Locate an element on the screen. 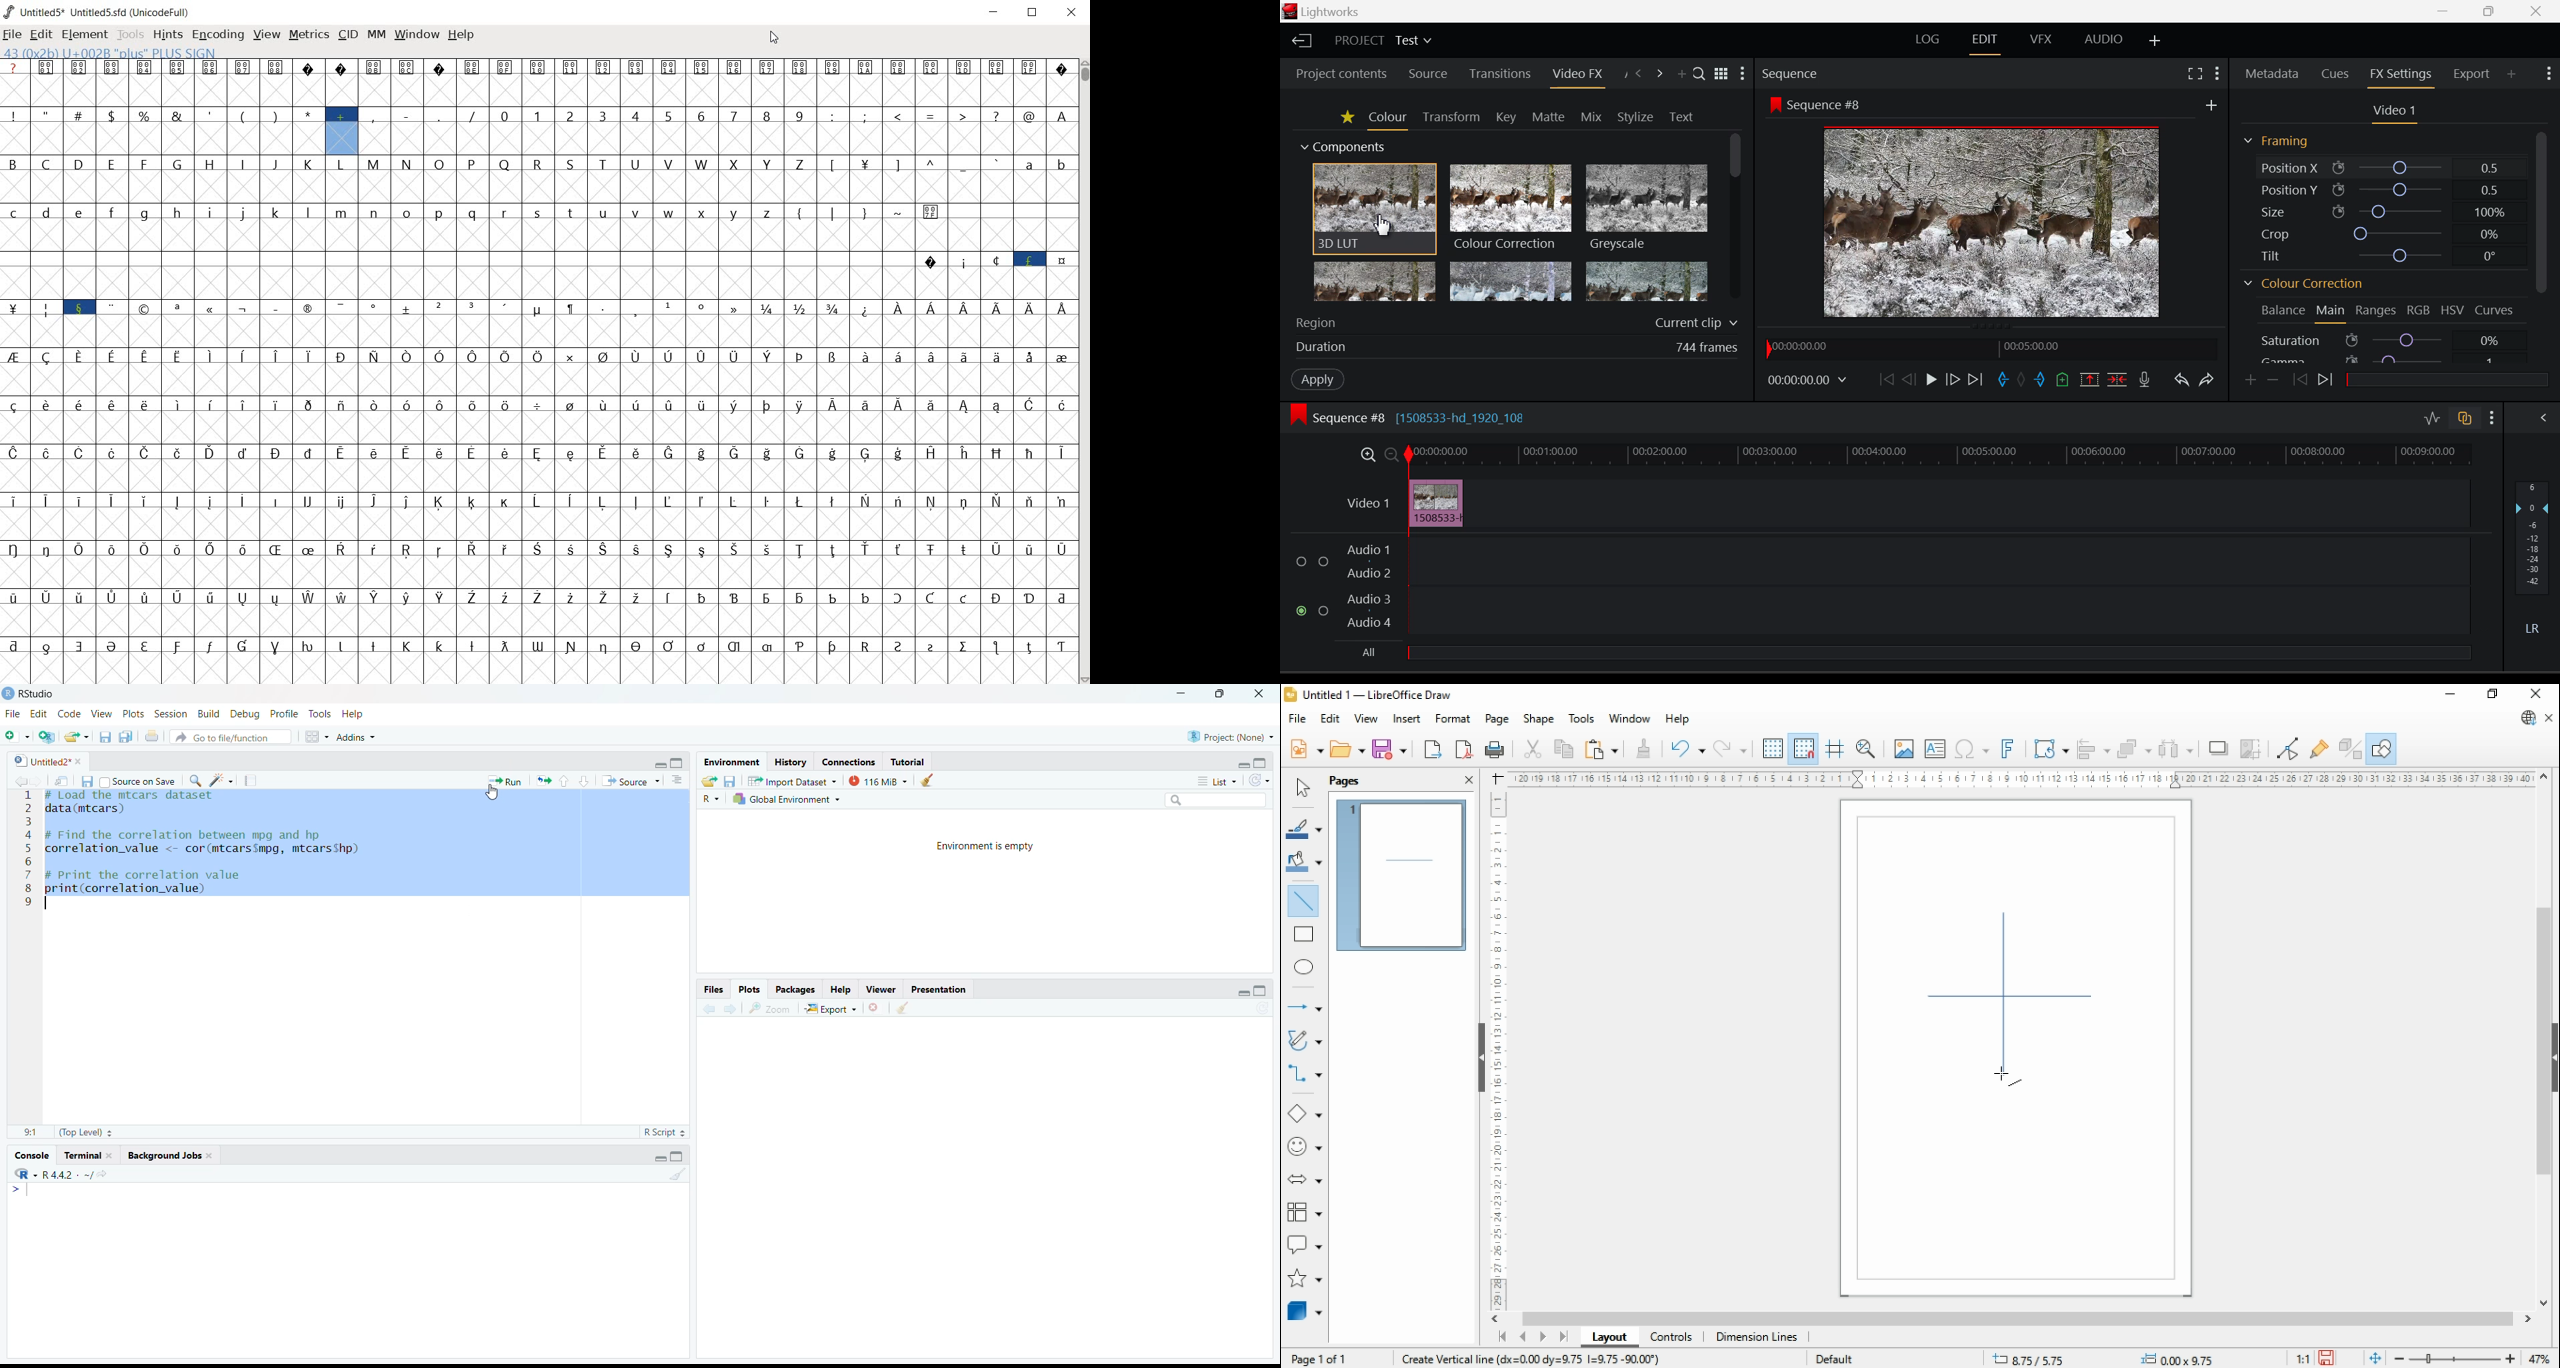 The width and height of the screenshot is (2576, 1372). 1:1 is located at coordinates (2301, 1359).